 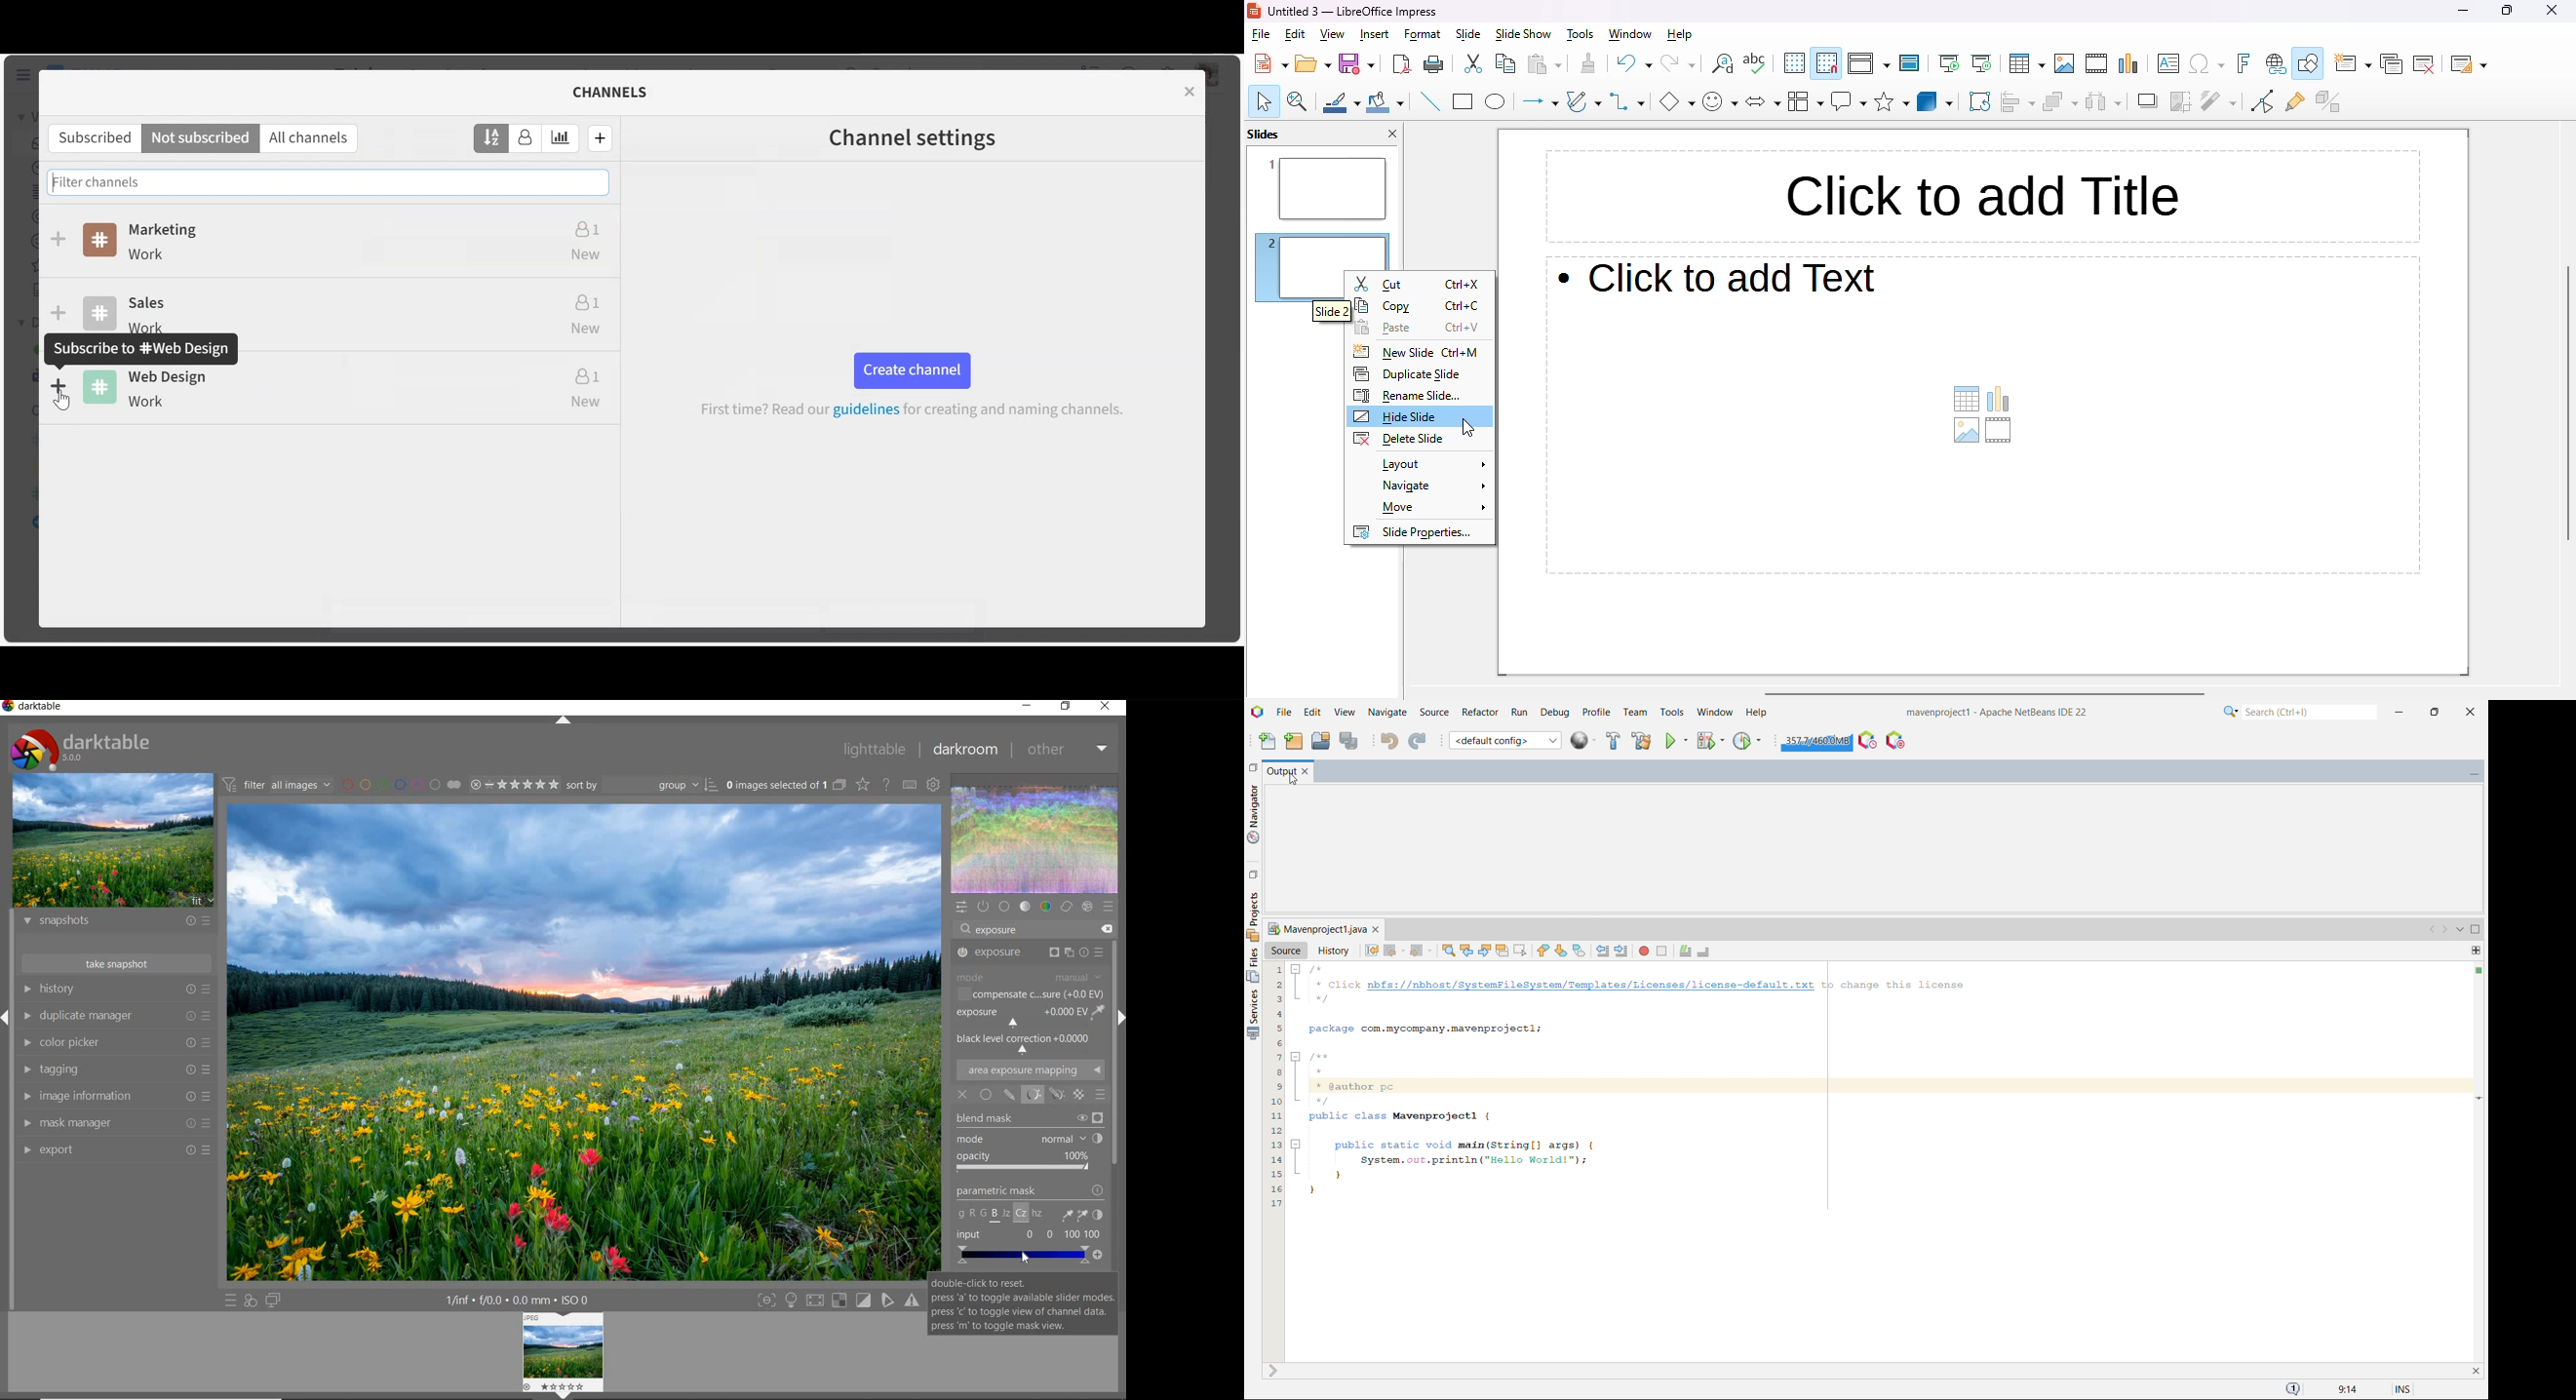 I want to click on 3D objects, so click(x=1935, y=101).